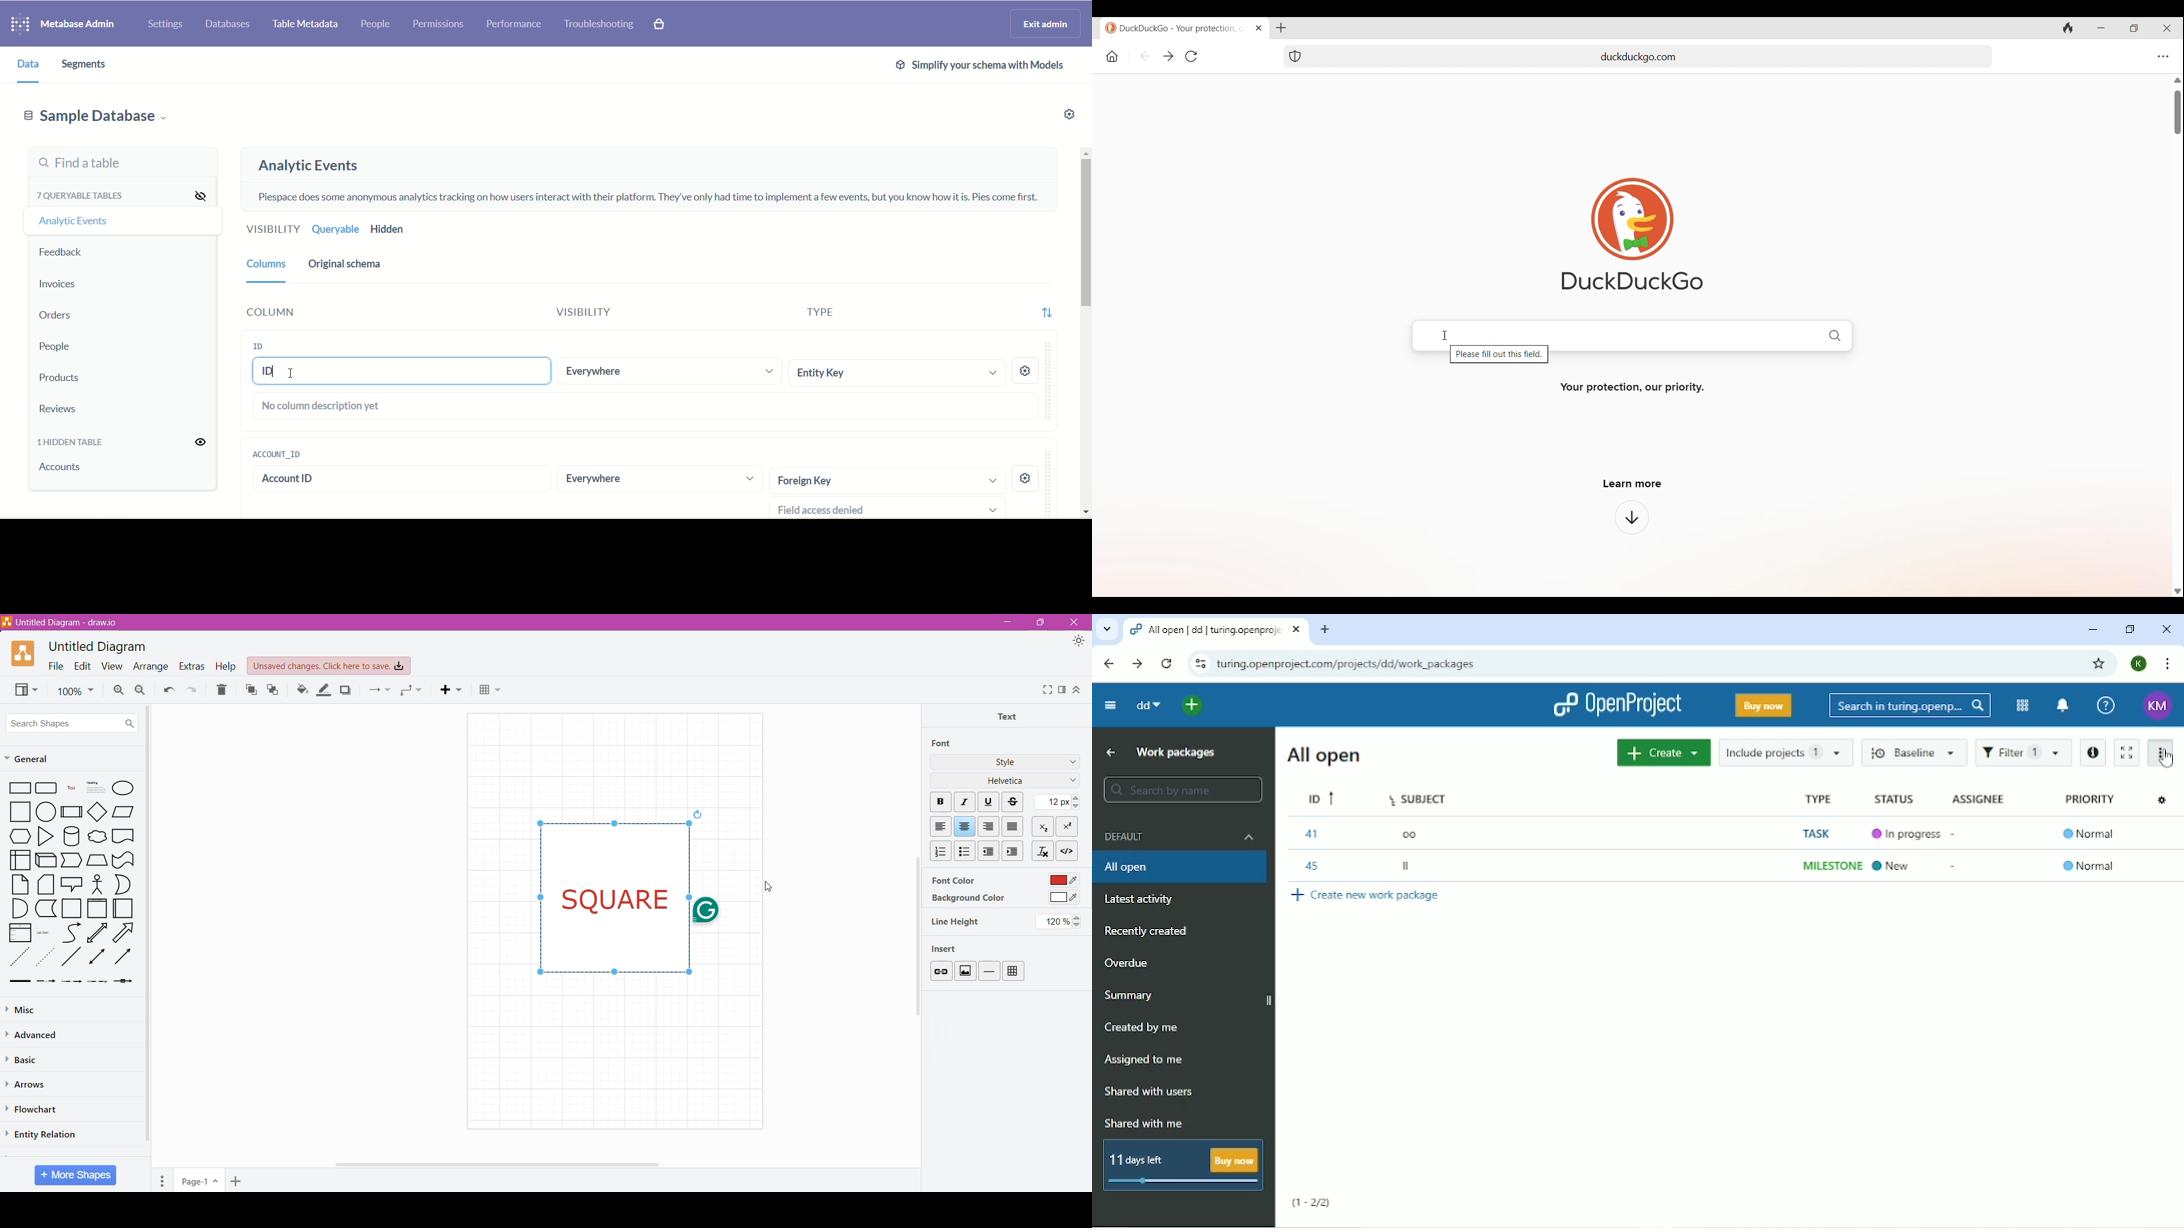  Describe the element at coordinates (123, 956) in the screenshot. I see `Rightward Thick Arrow` at that location.